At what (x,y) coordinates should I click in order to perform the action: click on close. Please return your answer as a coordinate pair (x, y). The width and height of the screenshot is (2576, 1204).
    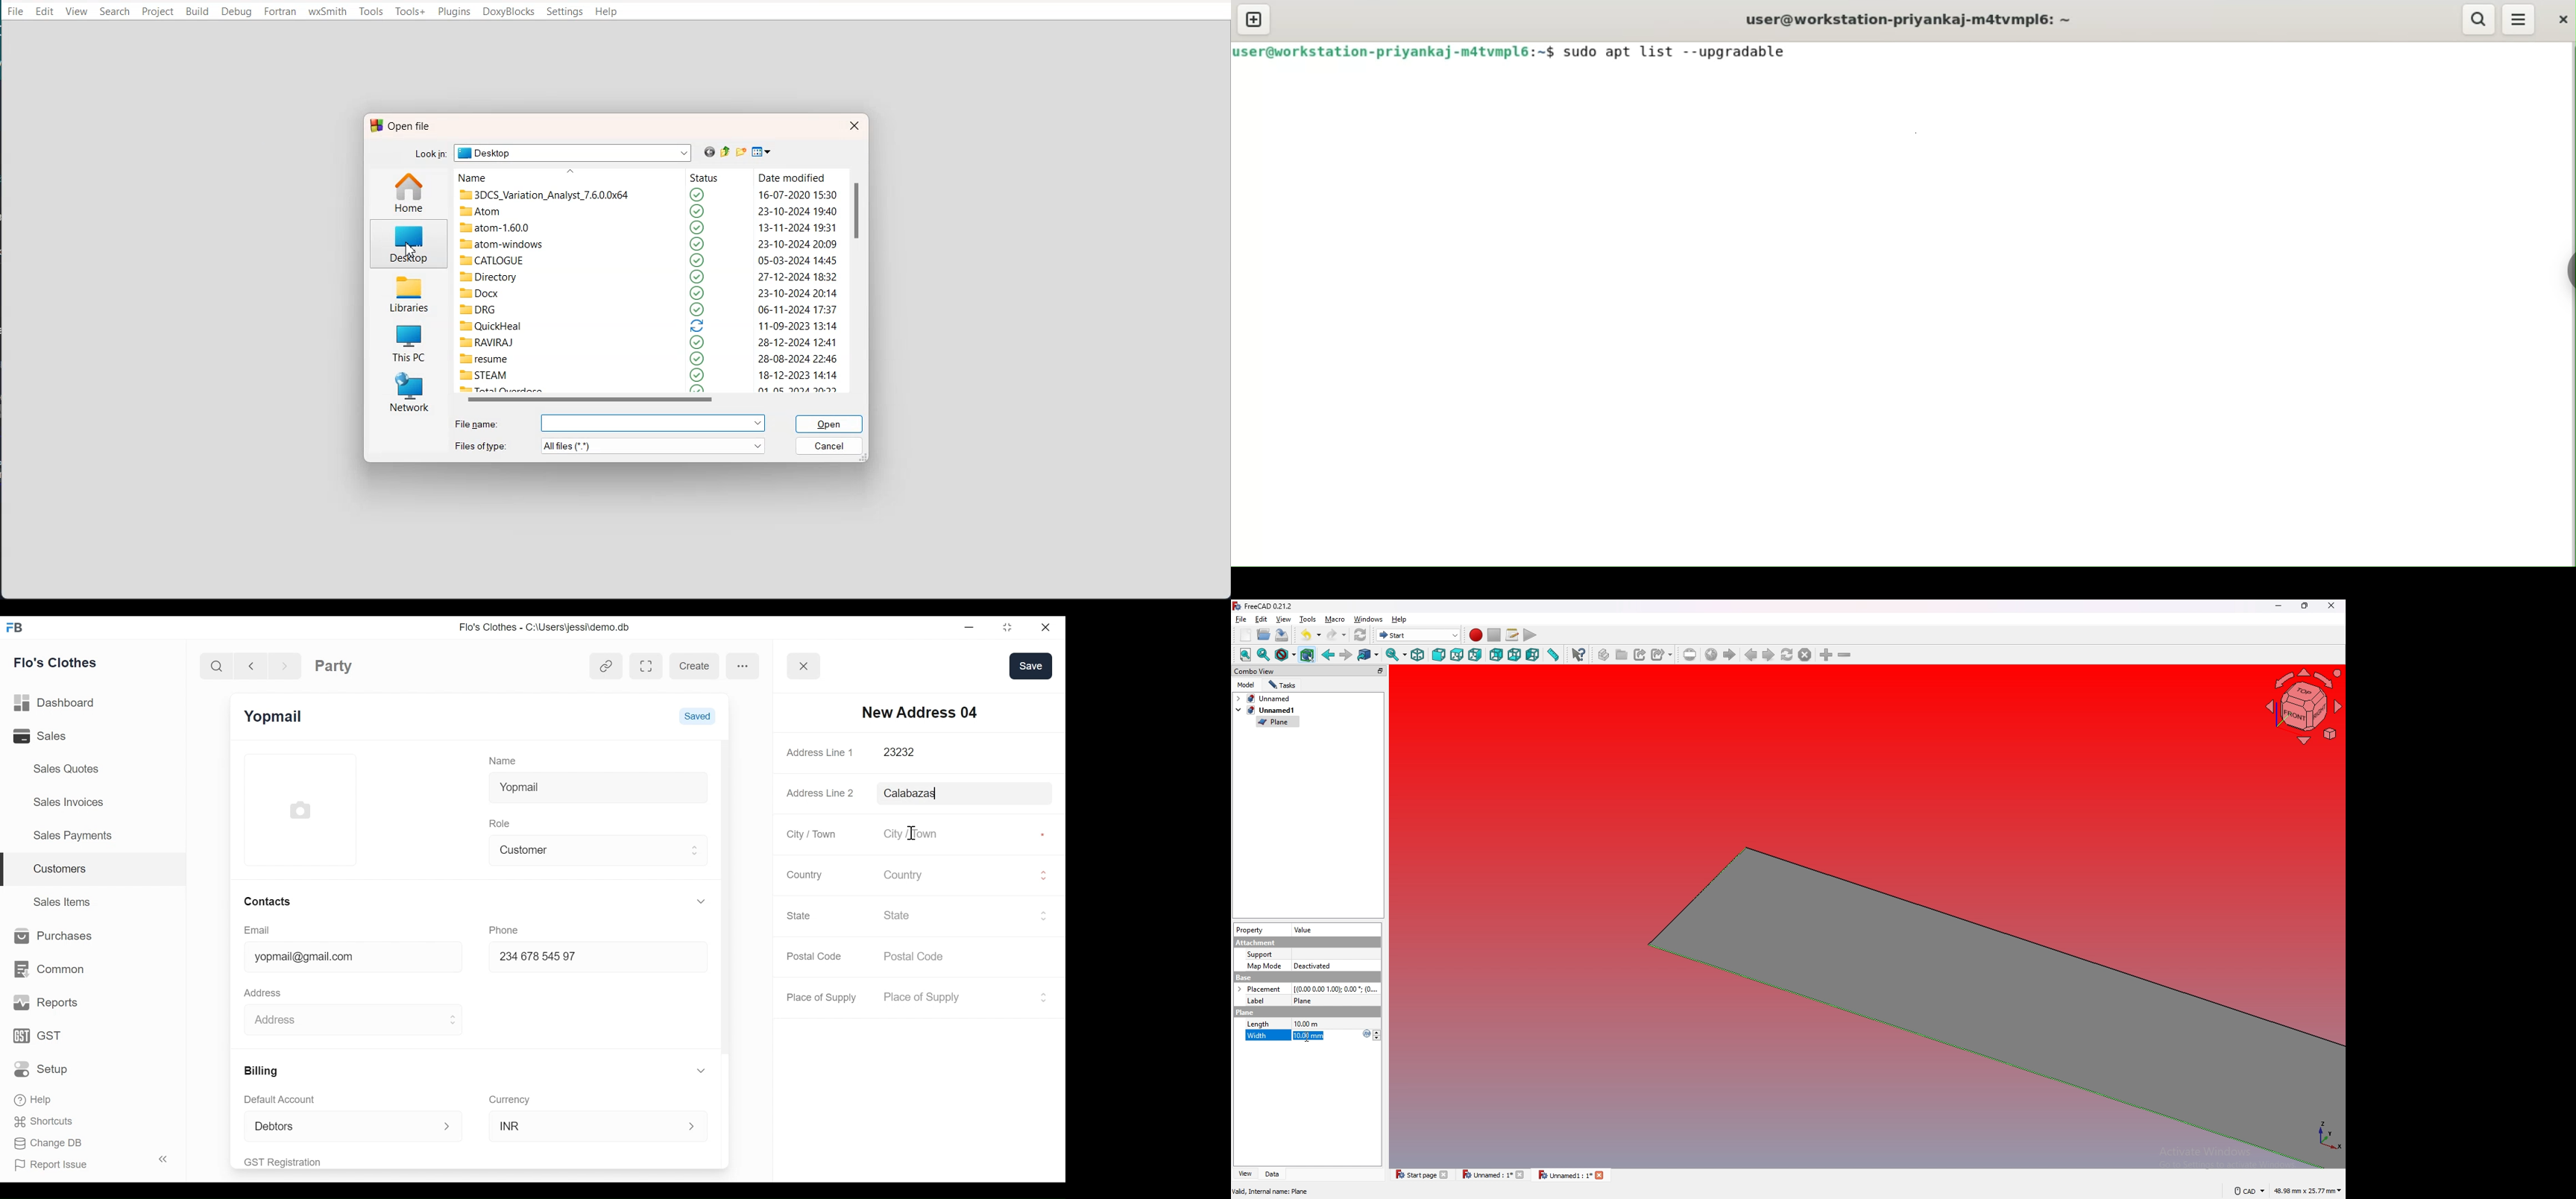
    Looking at the image, I should click on (2558, 18).